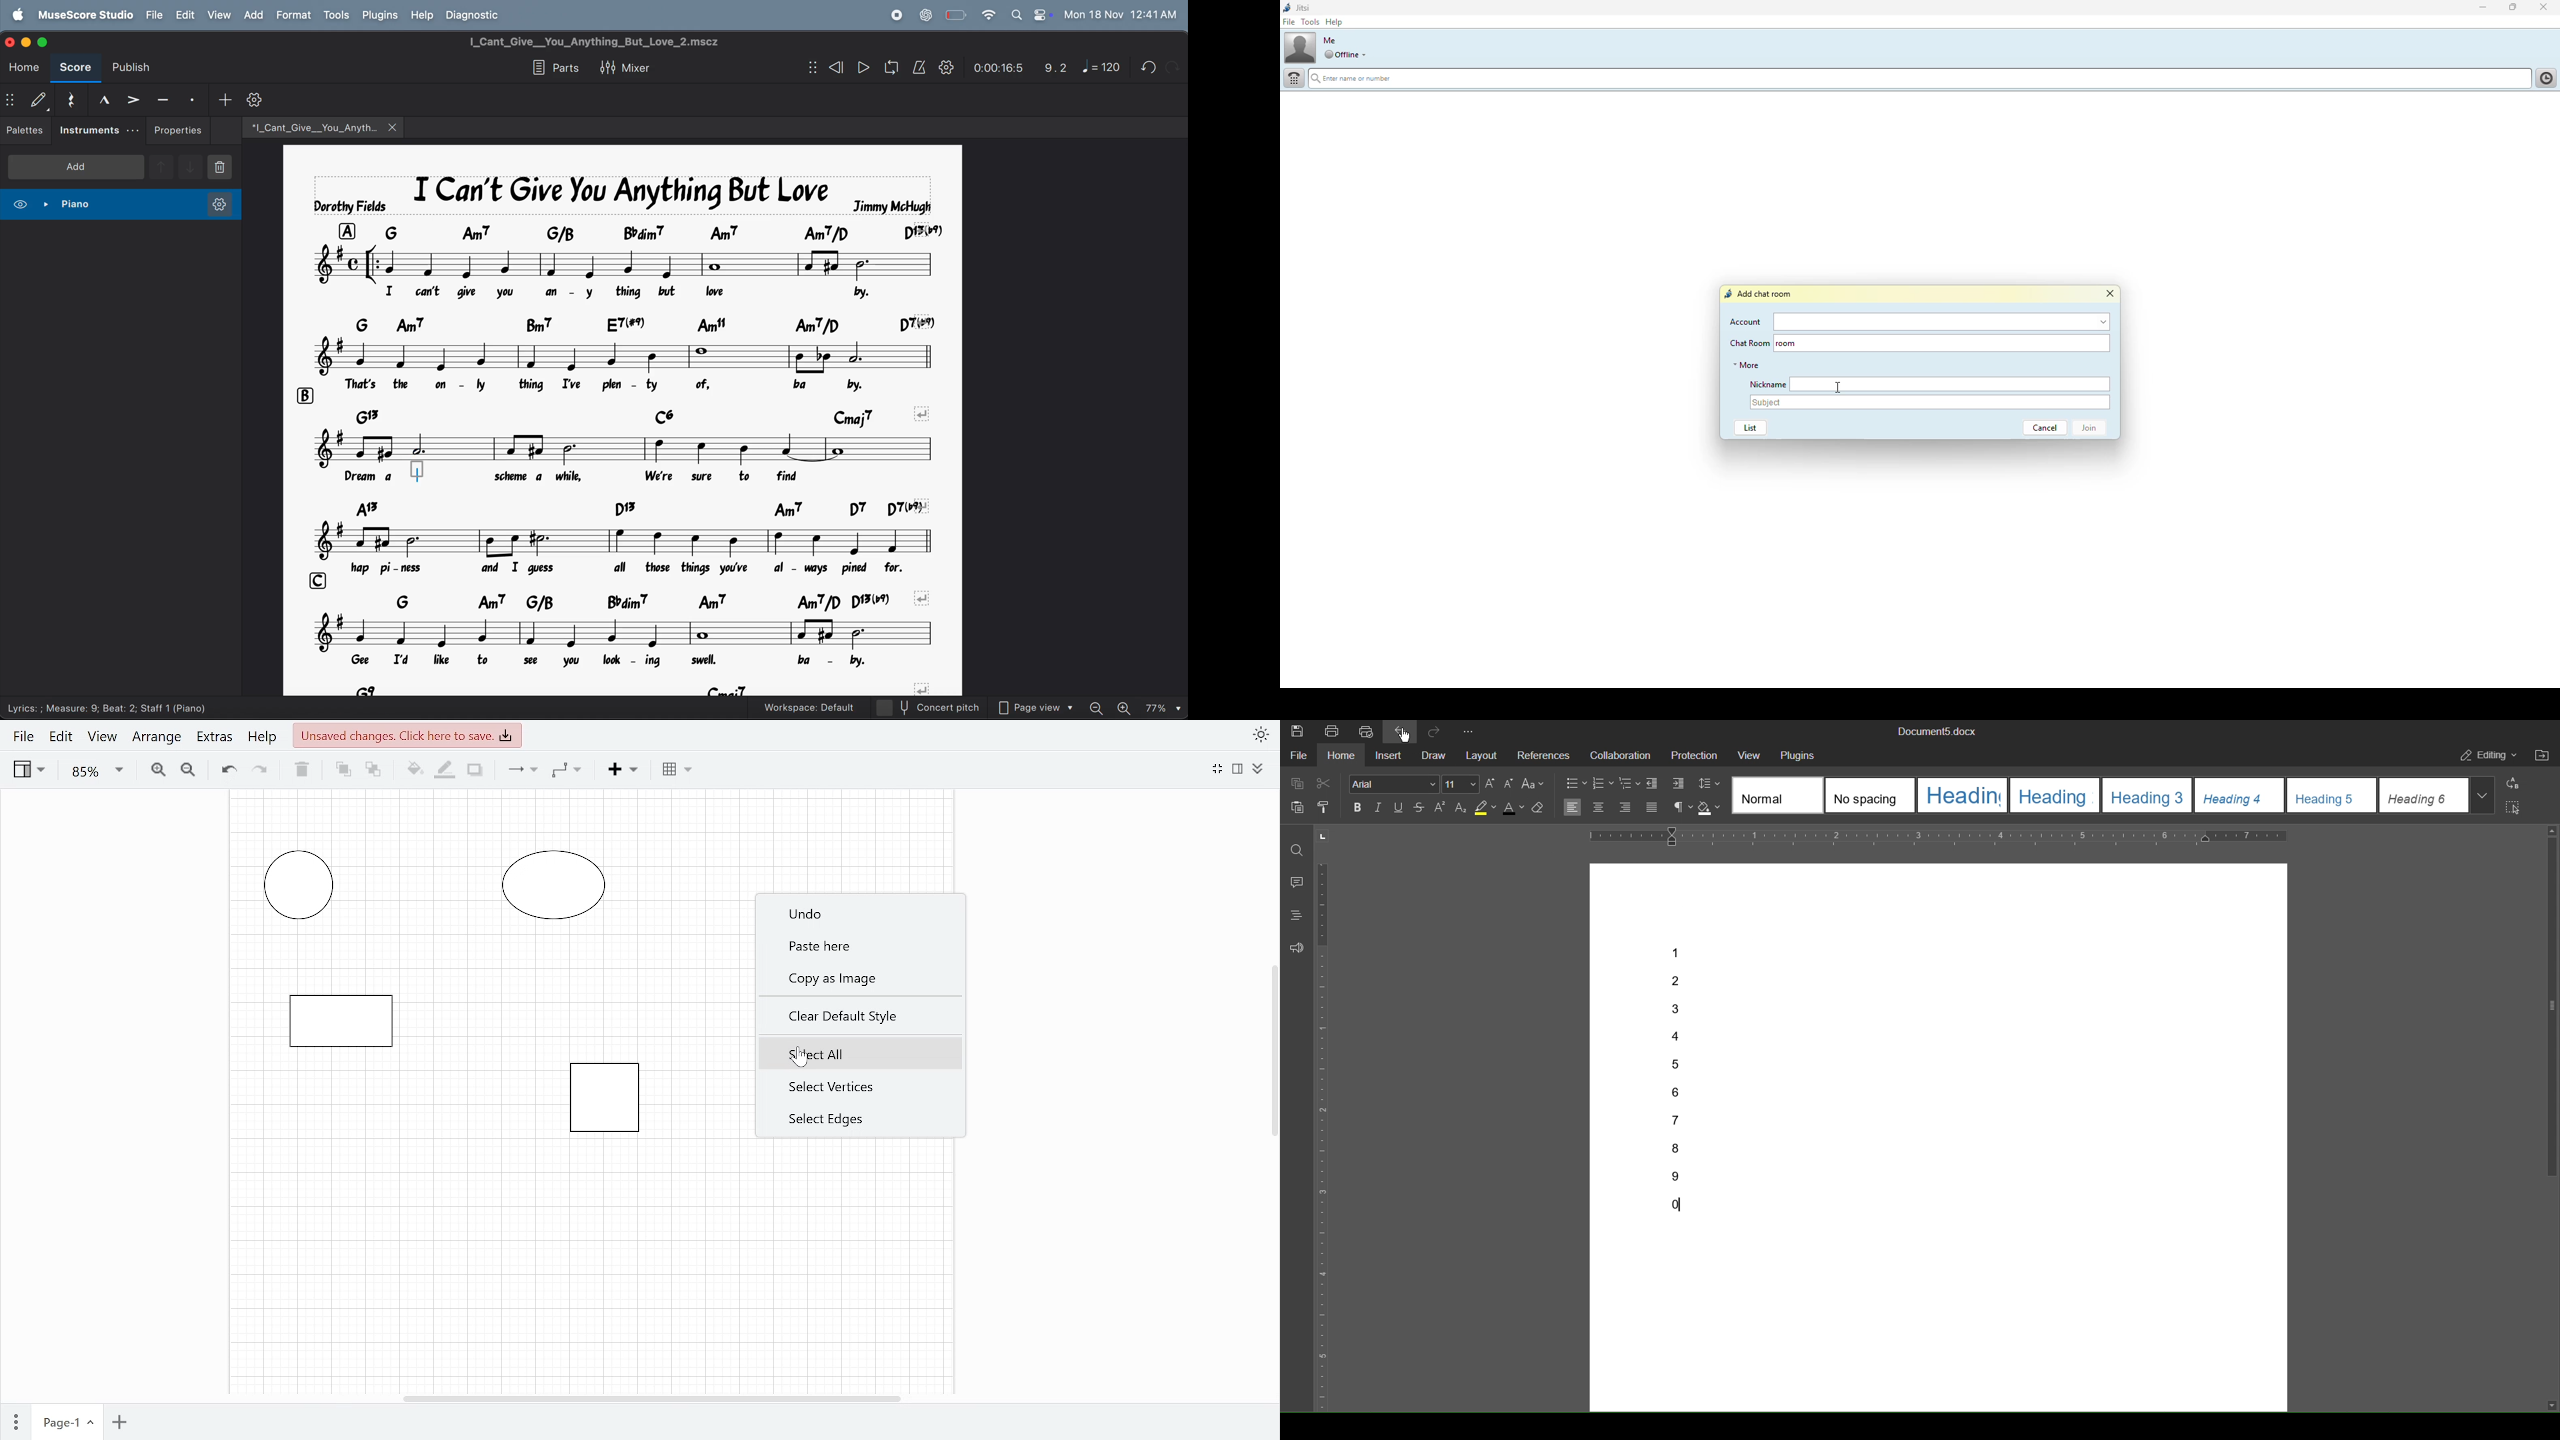 This screenshot has width=2576, height=1456. What do you see at coordinates (97, 772) in the screenshot?
I see `Zoom(85%)` at bounding box center [97, 772].